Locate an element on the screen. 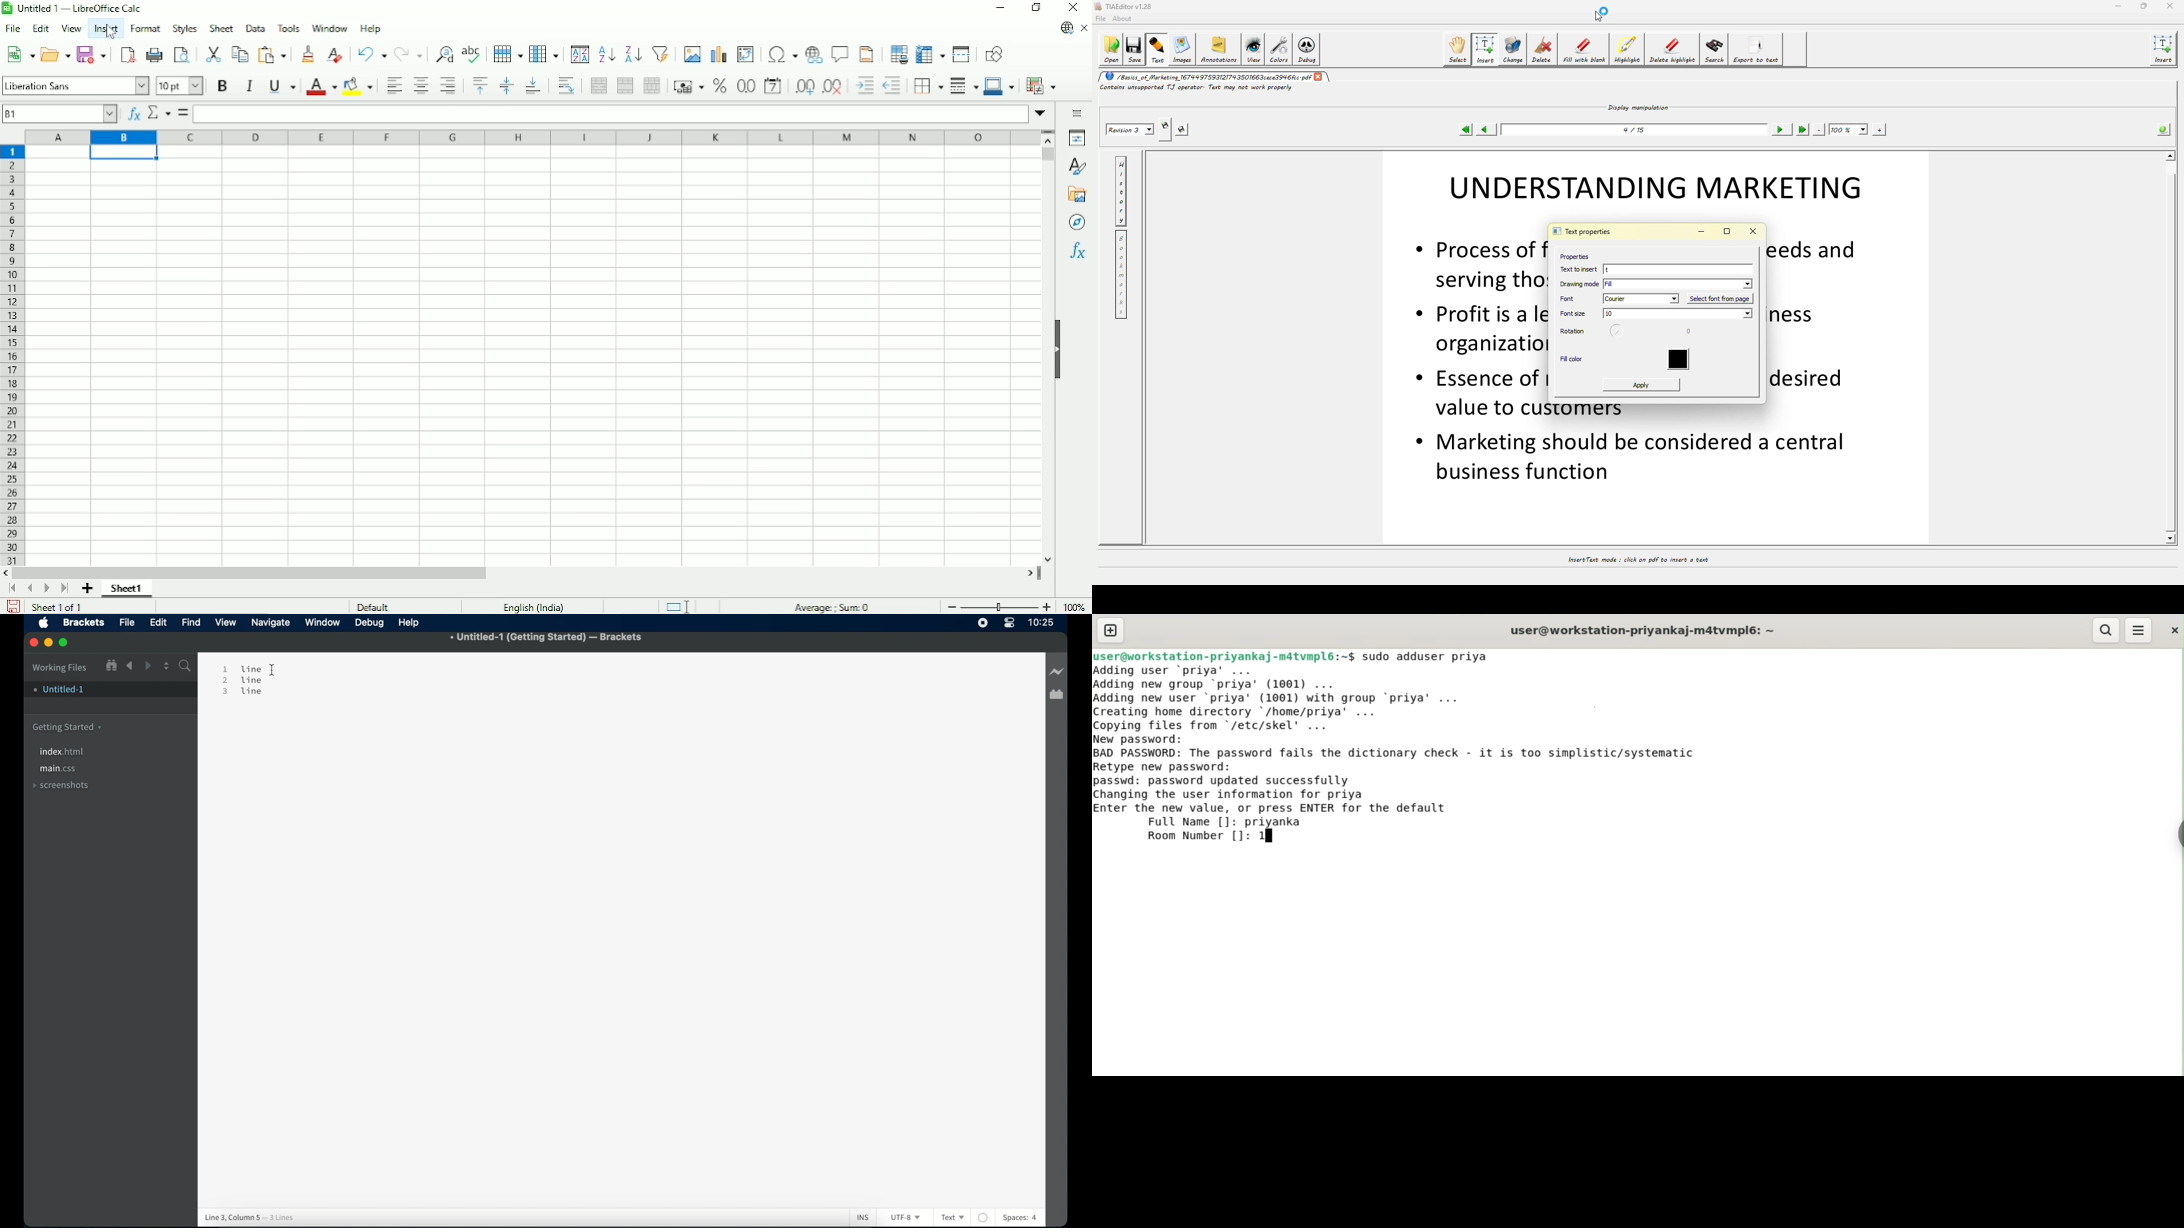 The height and width of the screenshot is (1232, 2184). find in files is located at coordinates (186, 666).